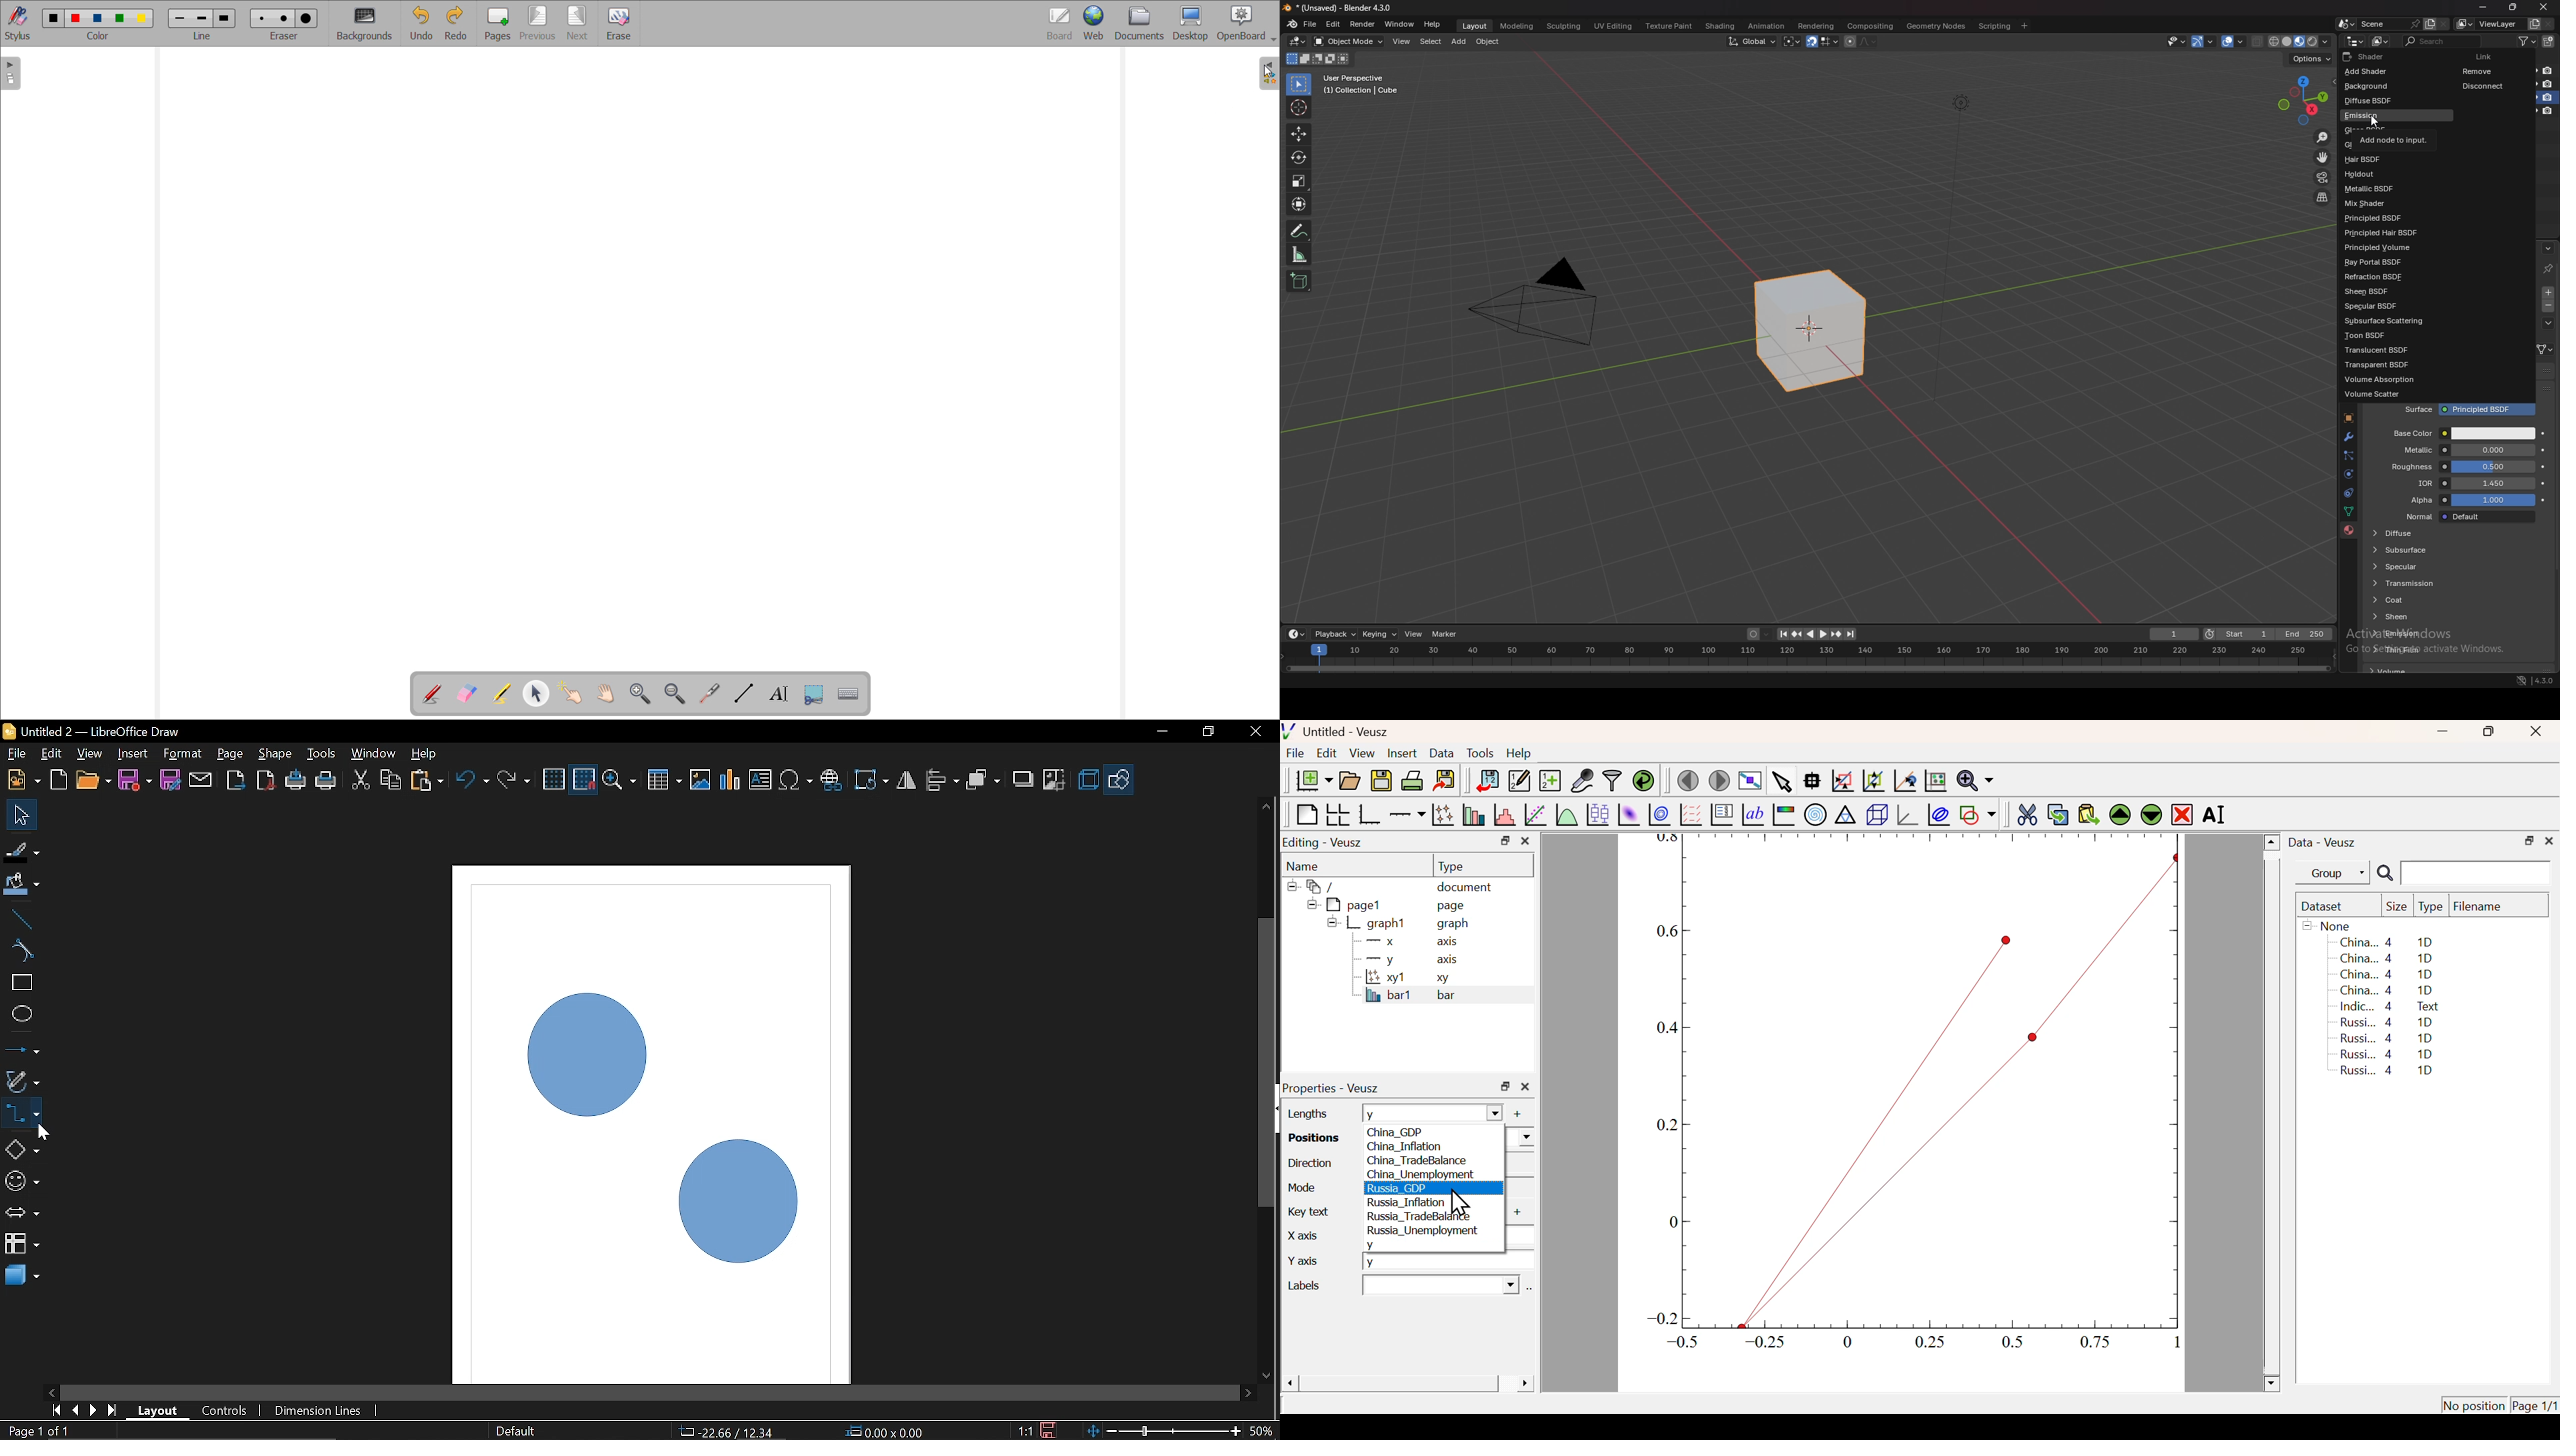 The height and width of the screenshot is (1456, 2576). I want to click on Vertcal scrollbar, so click(1268, 1066).